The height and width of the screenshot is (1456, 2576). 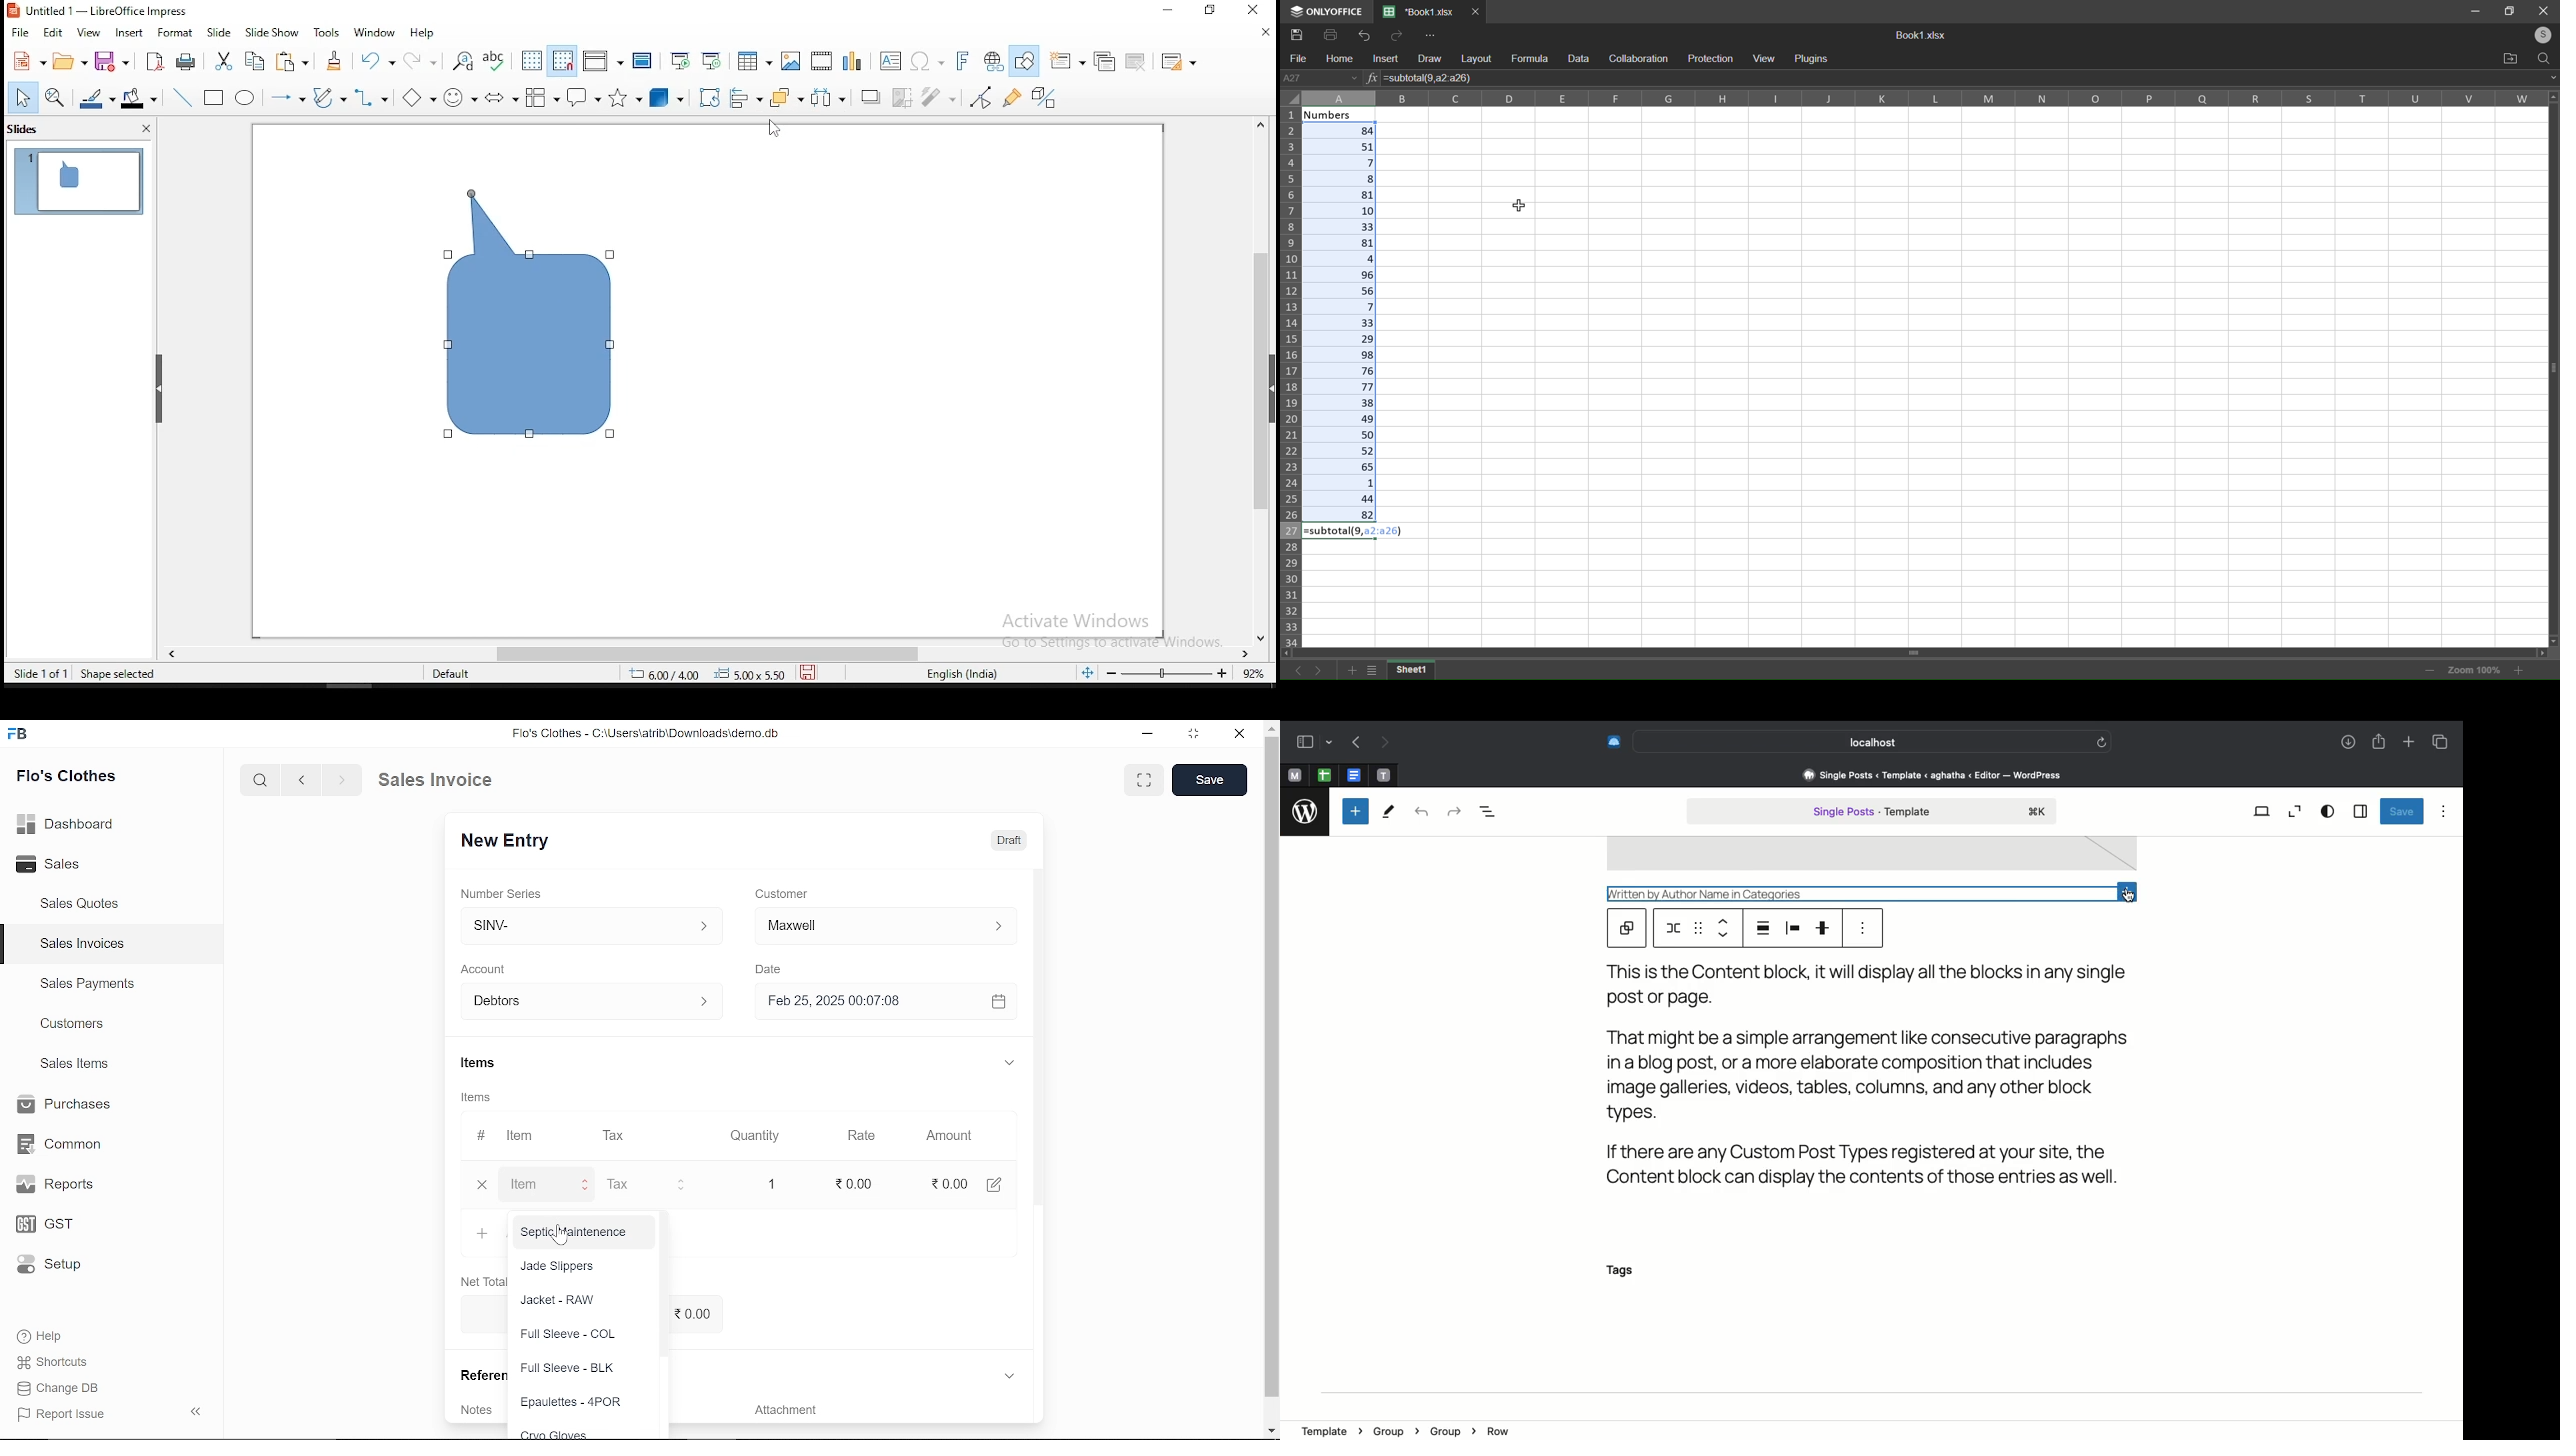 What do you see at coordinates (562, 1302) in the screenshot?
I see `Jacket - RAW` at bounding box center [562, 1302].